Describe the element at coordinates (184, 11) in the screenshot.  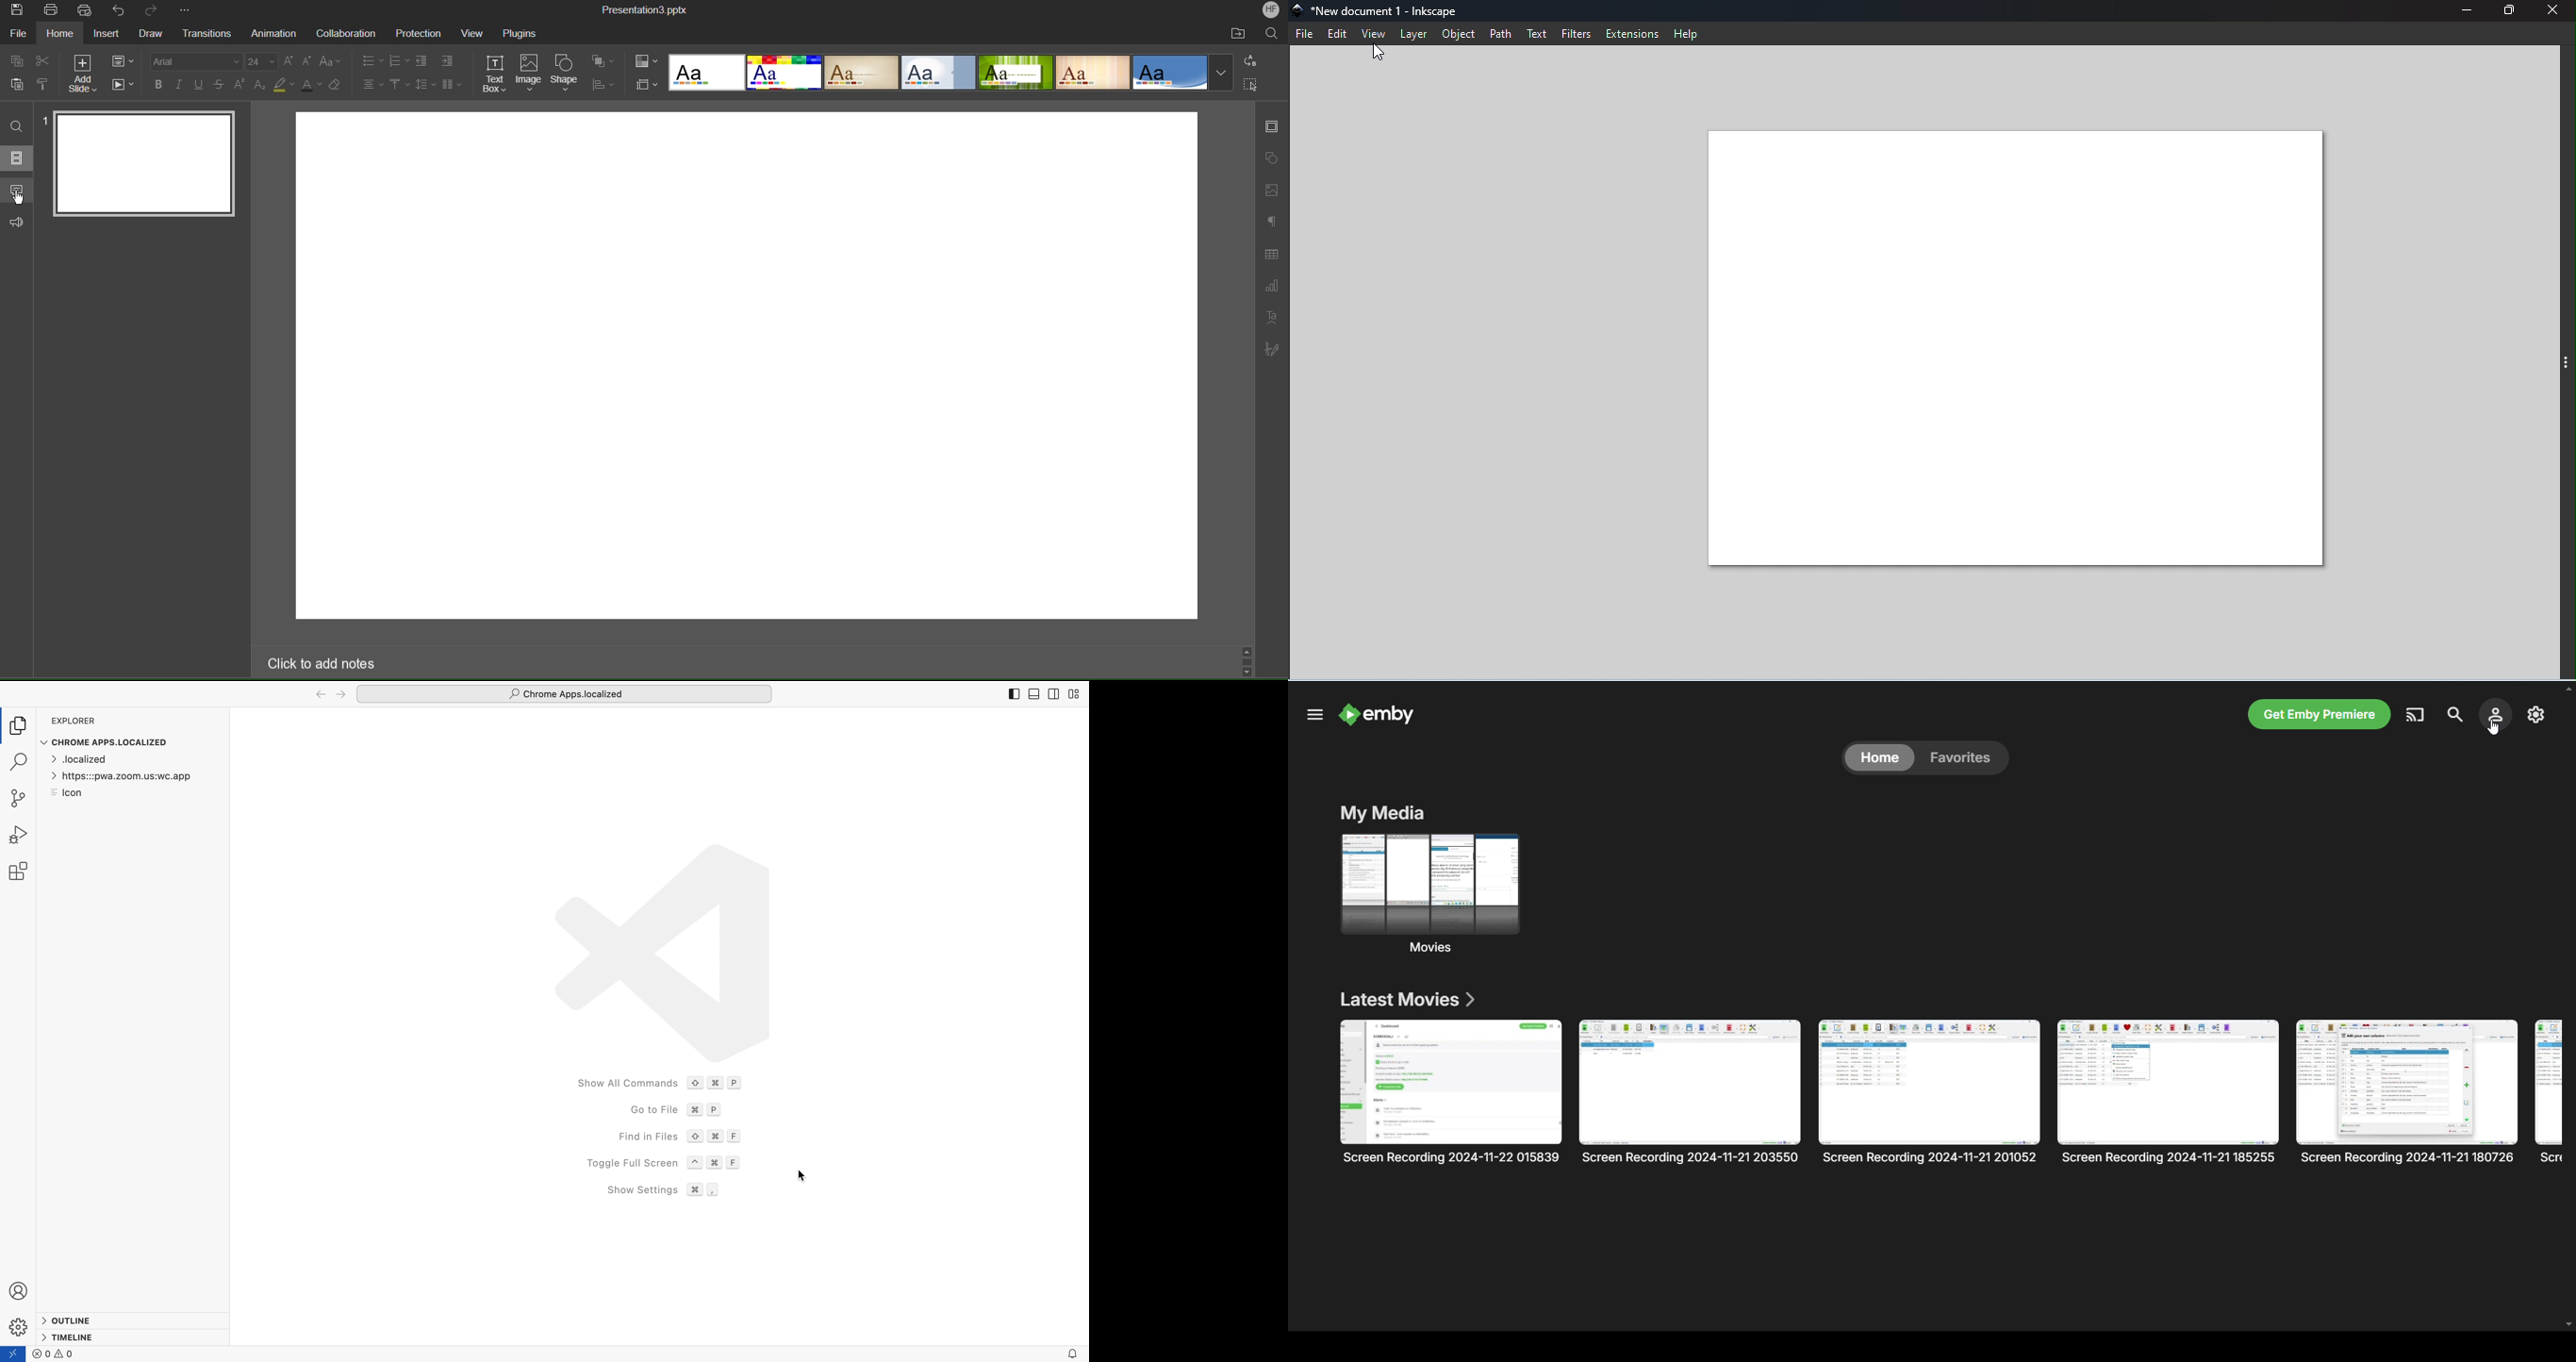
I see `More` at that location.